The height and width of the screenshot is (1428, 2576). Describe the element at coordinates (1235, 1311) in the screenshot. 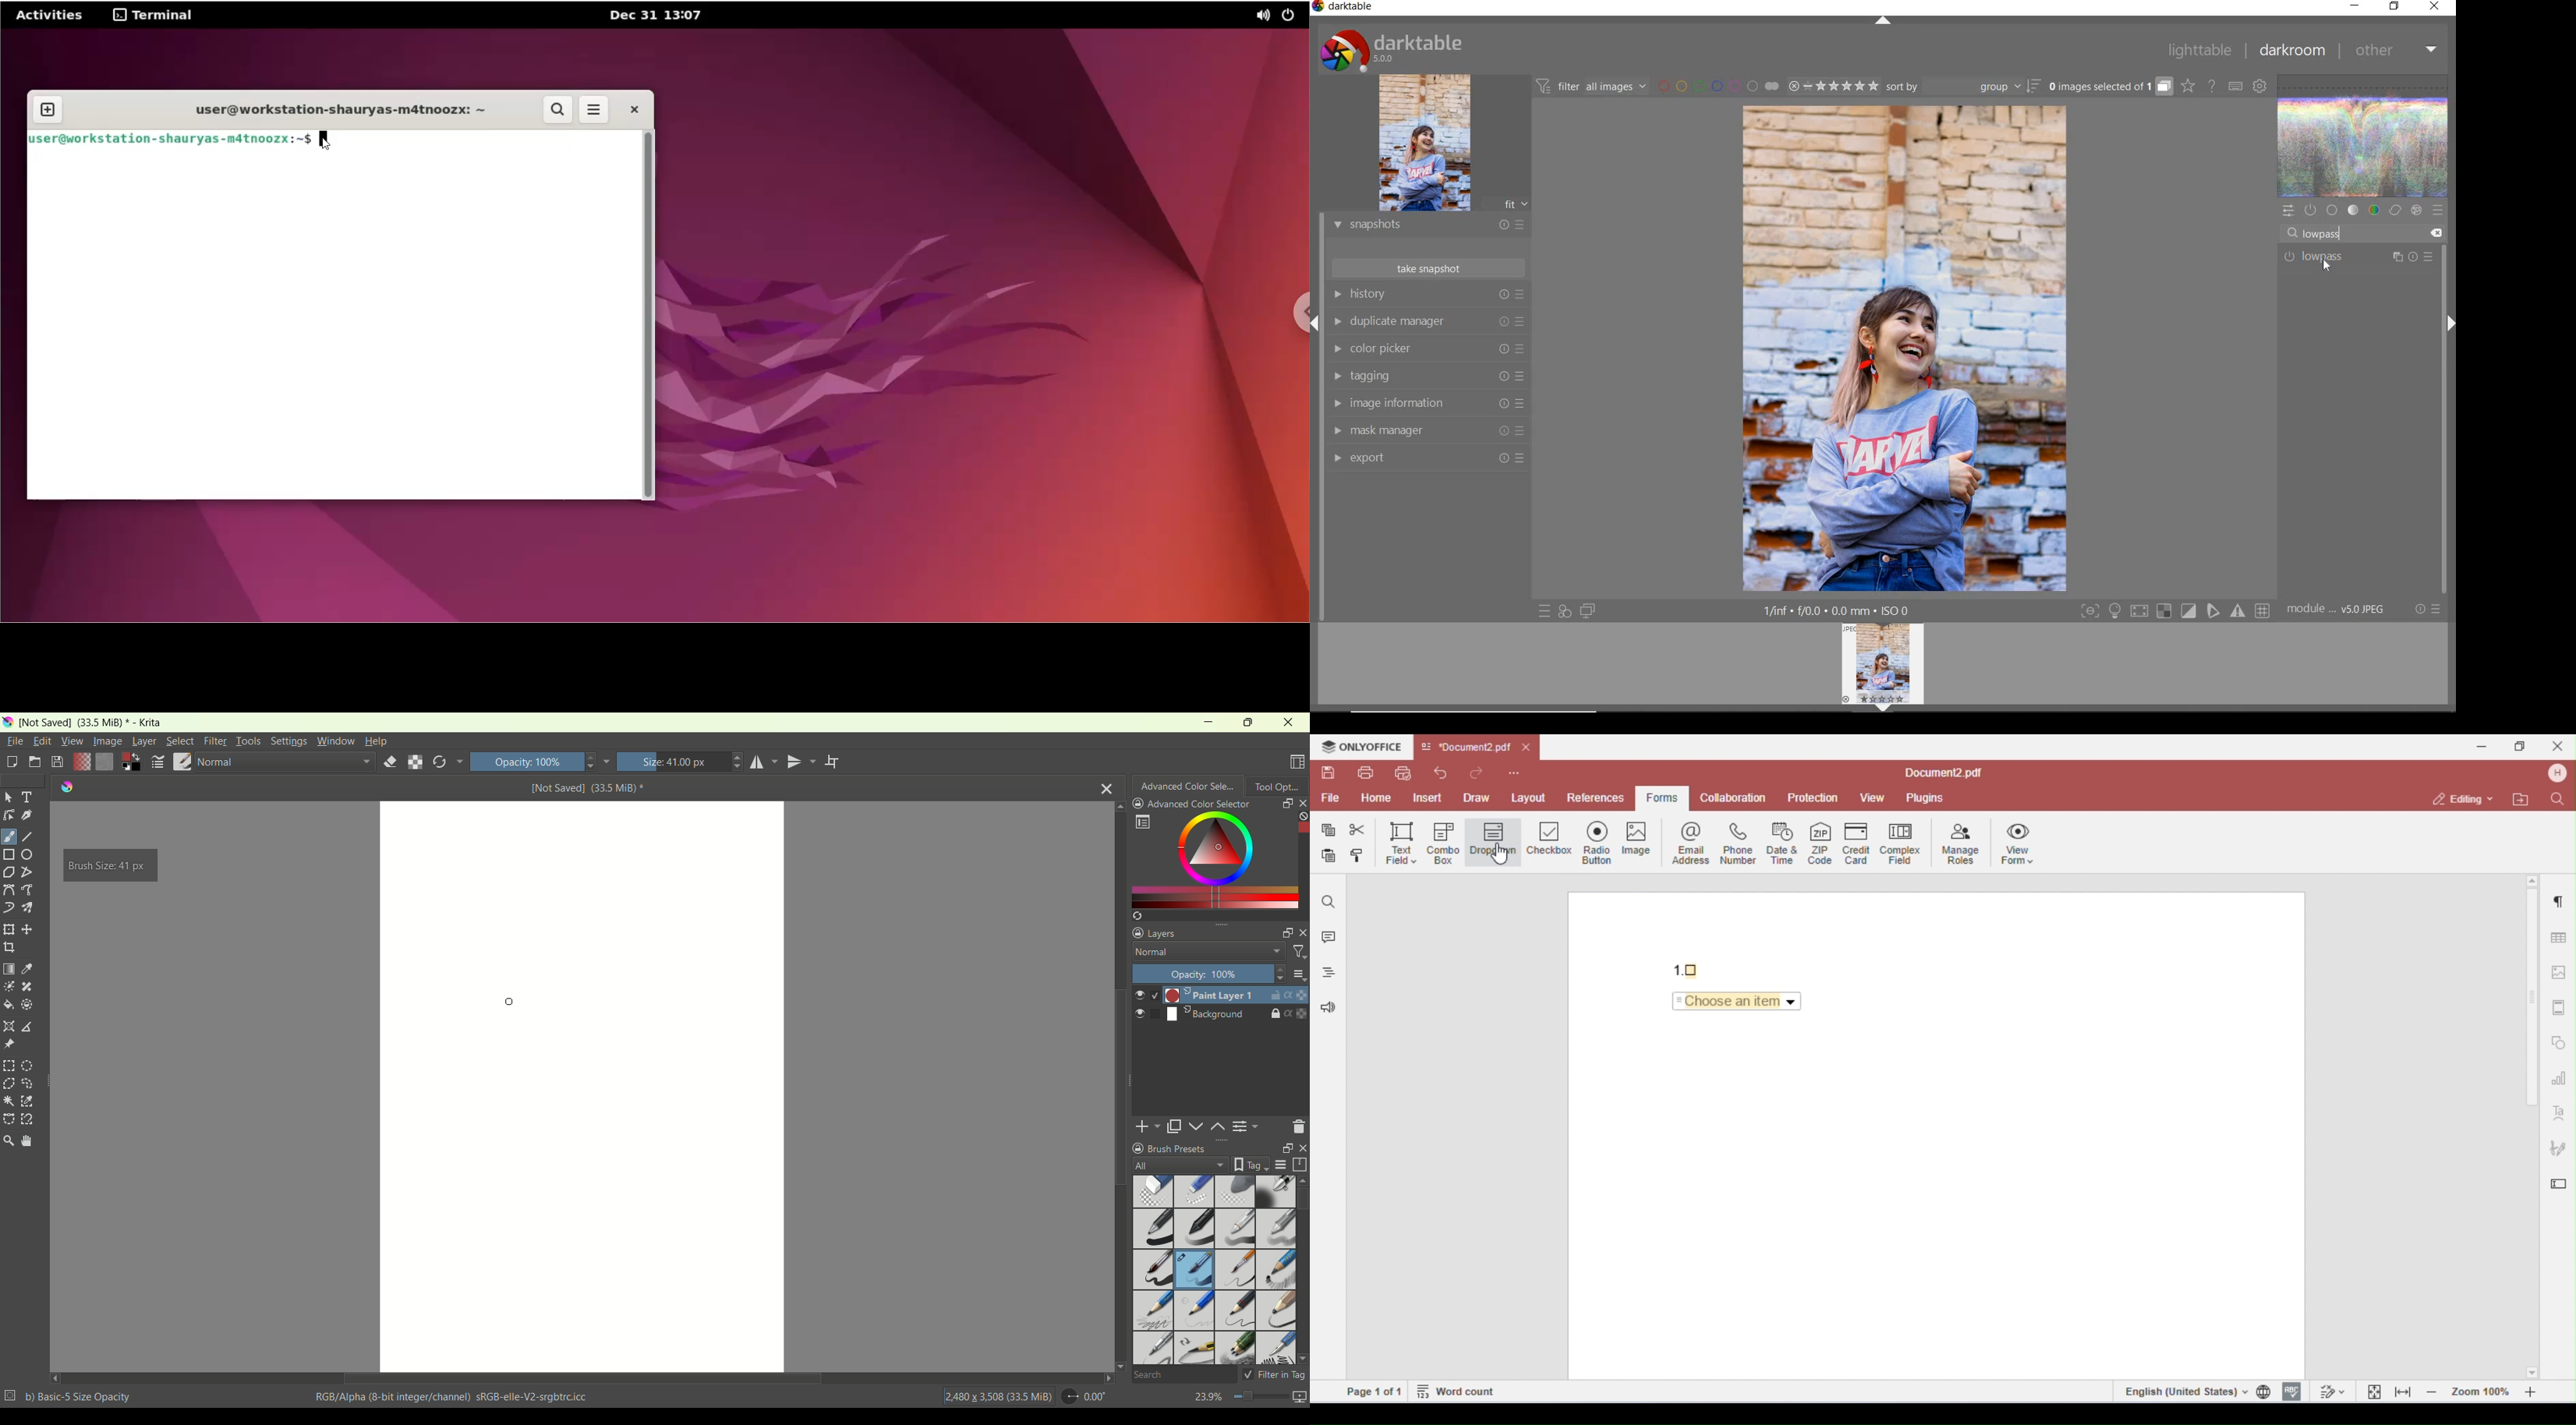

I see `pencil 2` at that location.